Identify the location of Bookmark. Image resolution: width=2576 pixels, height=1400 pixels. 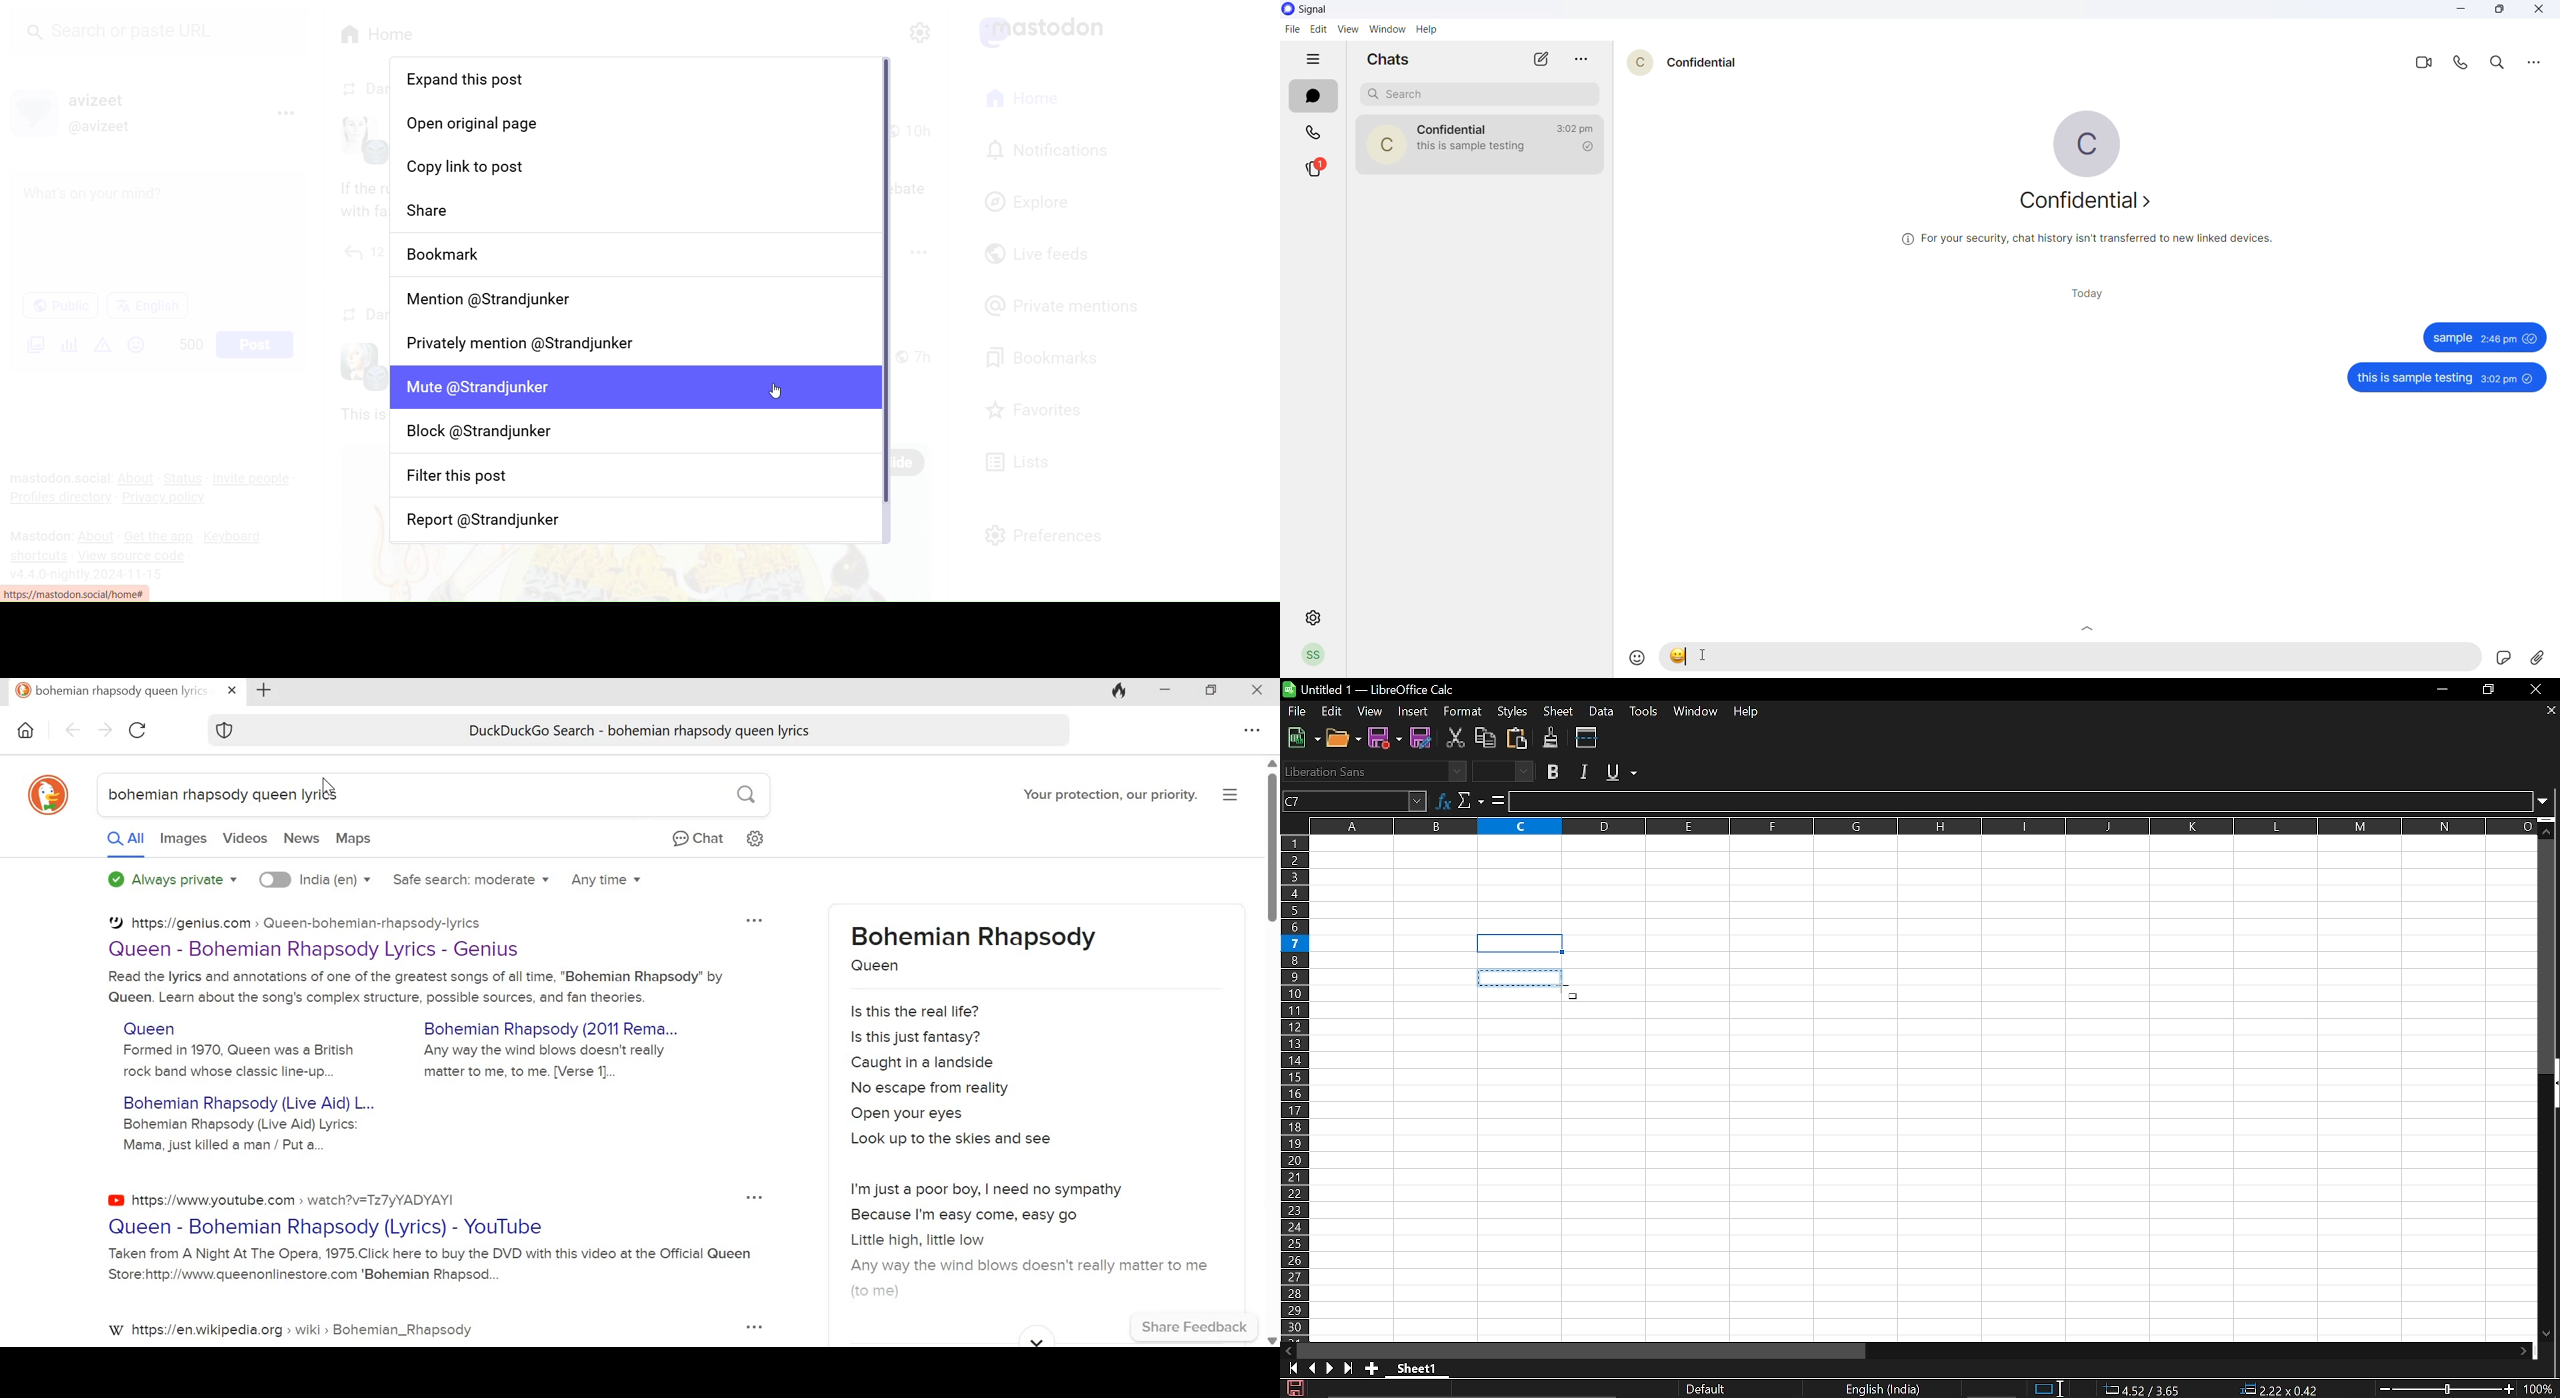
(636, 255).